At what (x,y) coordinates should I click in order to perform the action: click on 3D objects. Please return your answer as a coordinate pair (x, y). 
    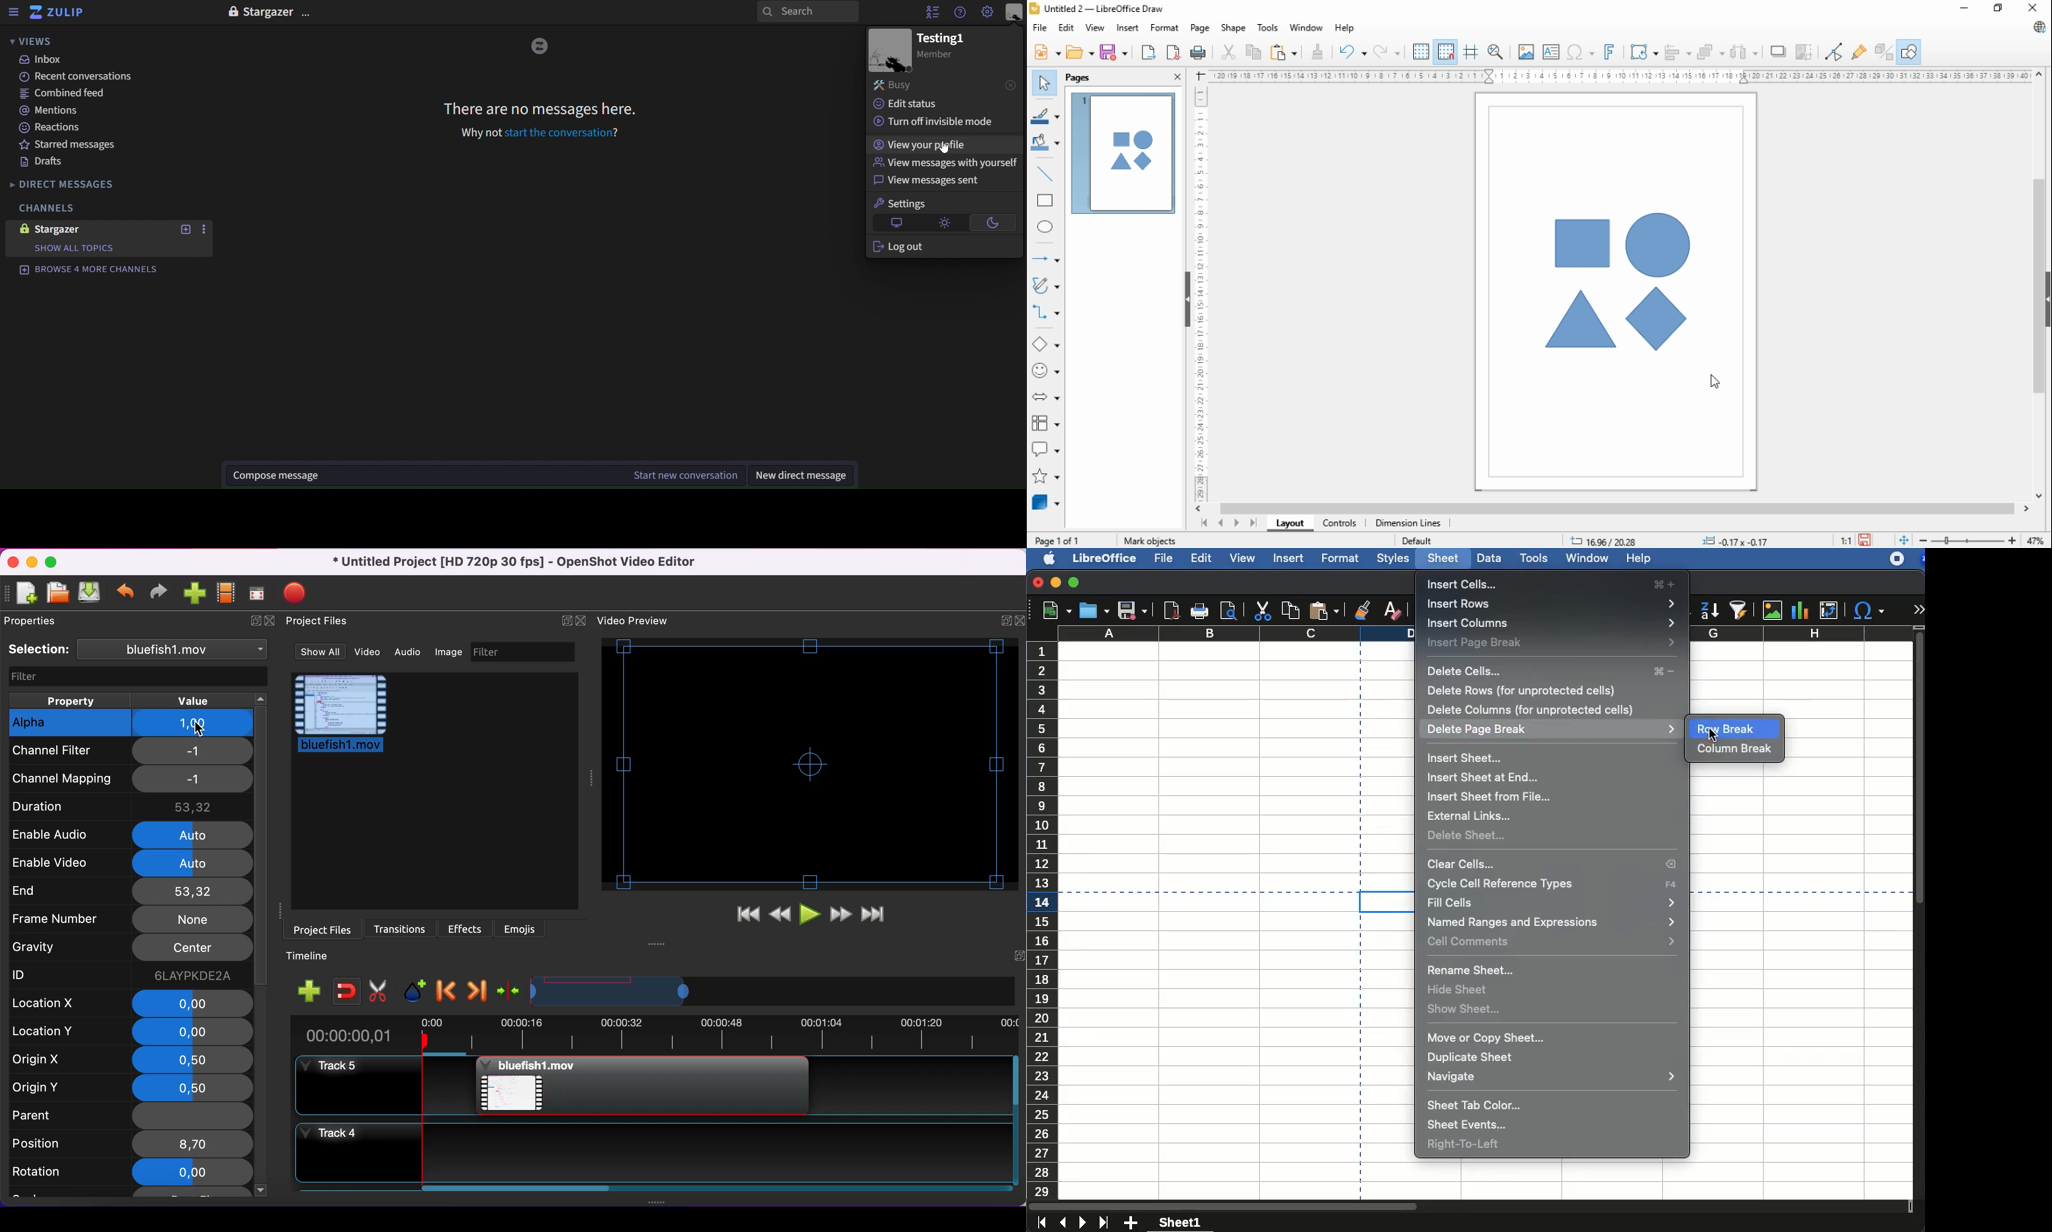
    Looking at the image, I should click on (1045, 502).